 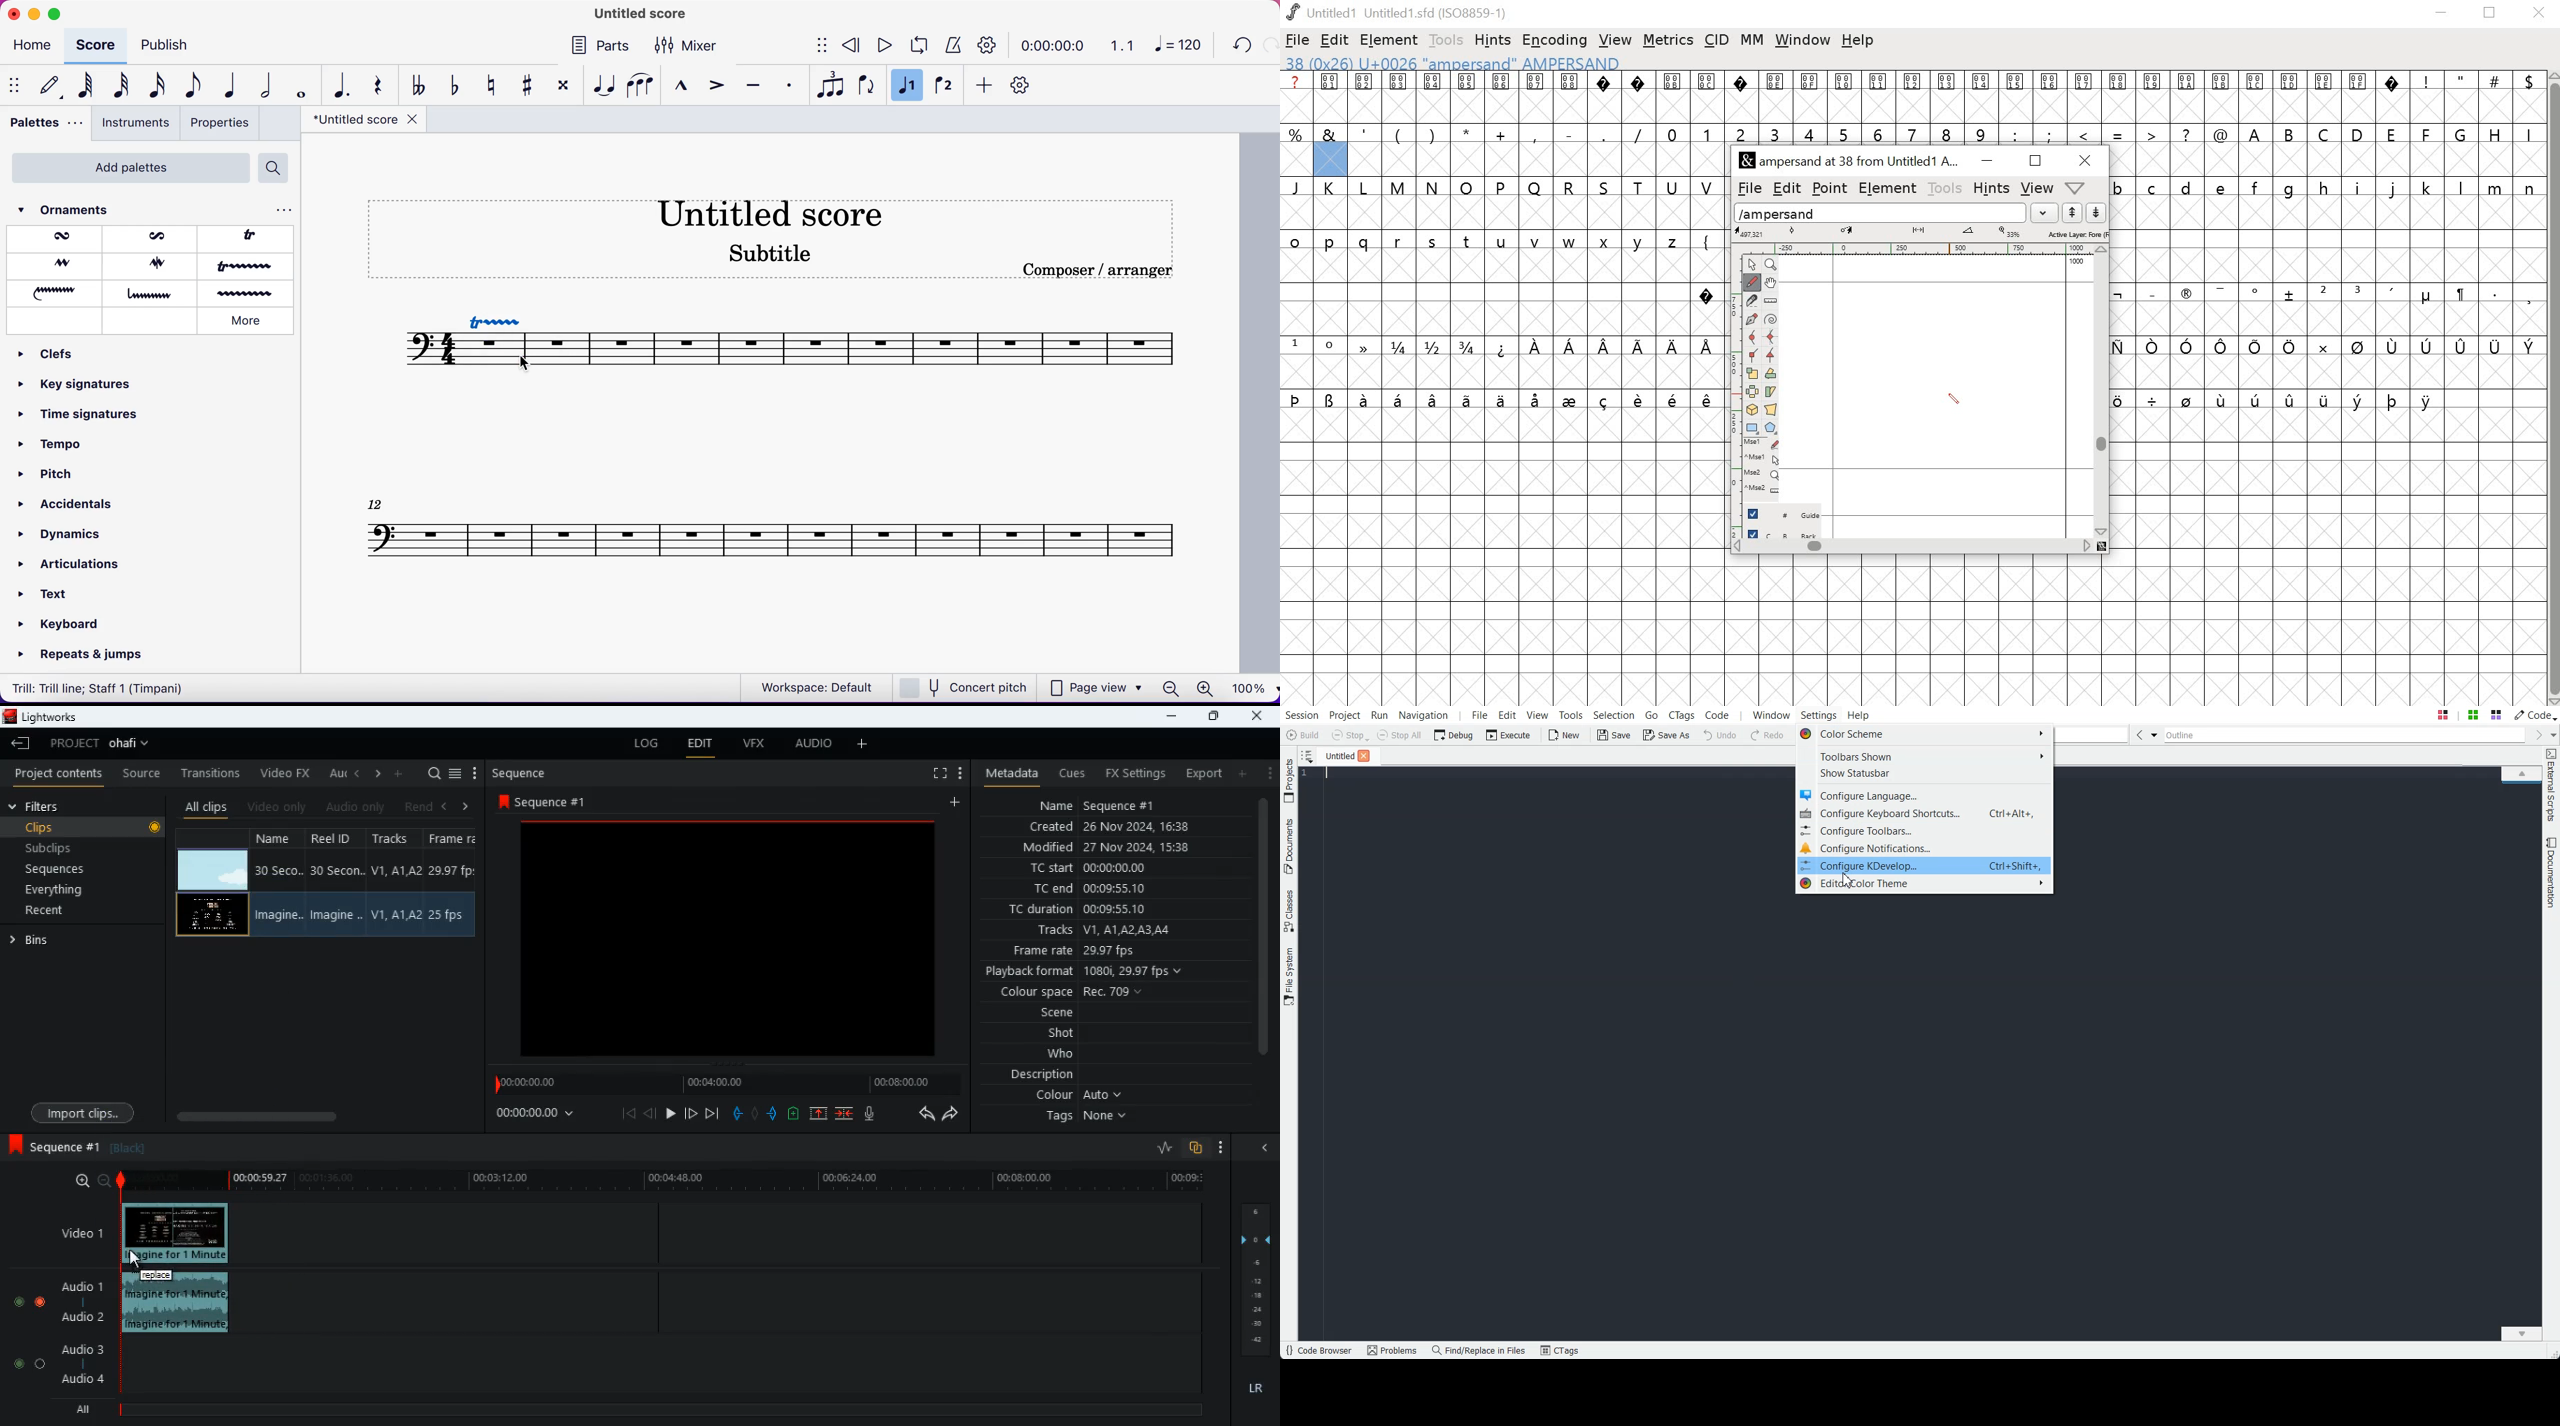 What do you see at coordinates (846, 1114) in the screenshot?
I see `merge` at bounding box center [846, 1114].